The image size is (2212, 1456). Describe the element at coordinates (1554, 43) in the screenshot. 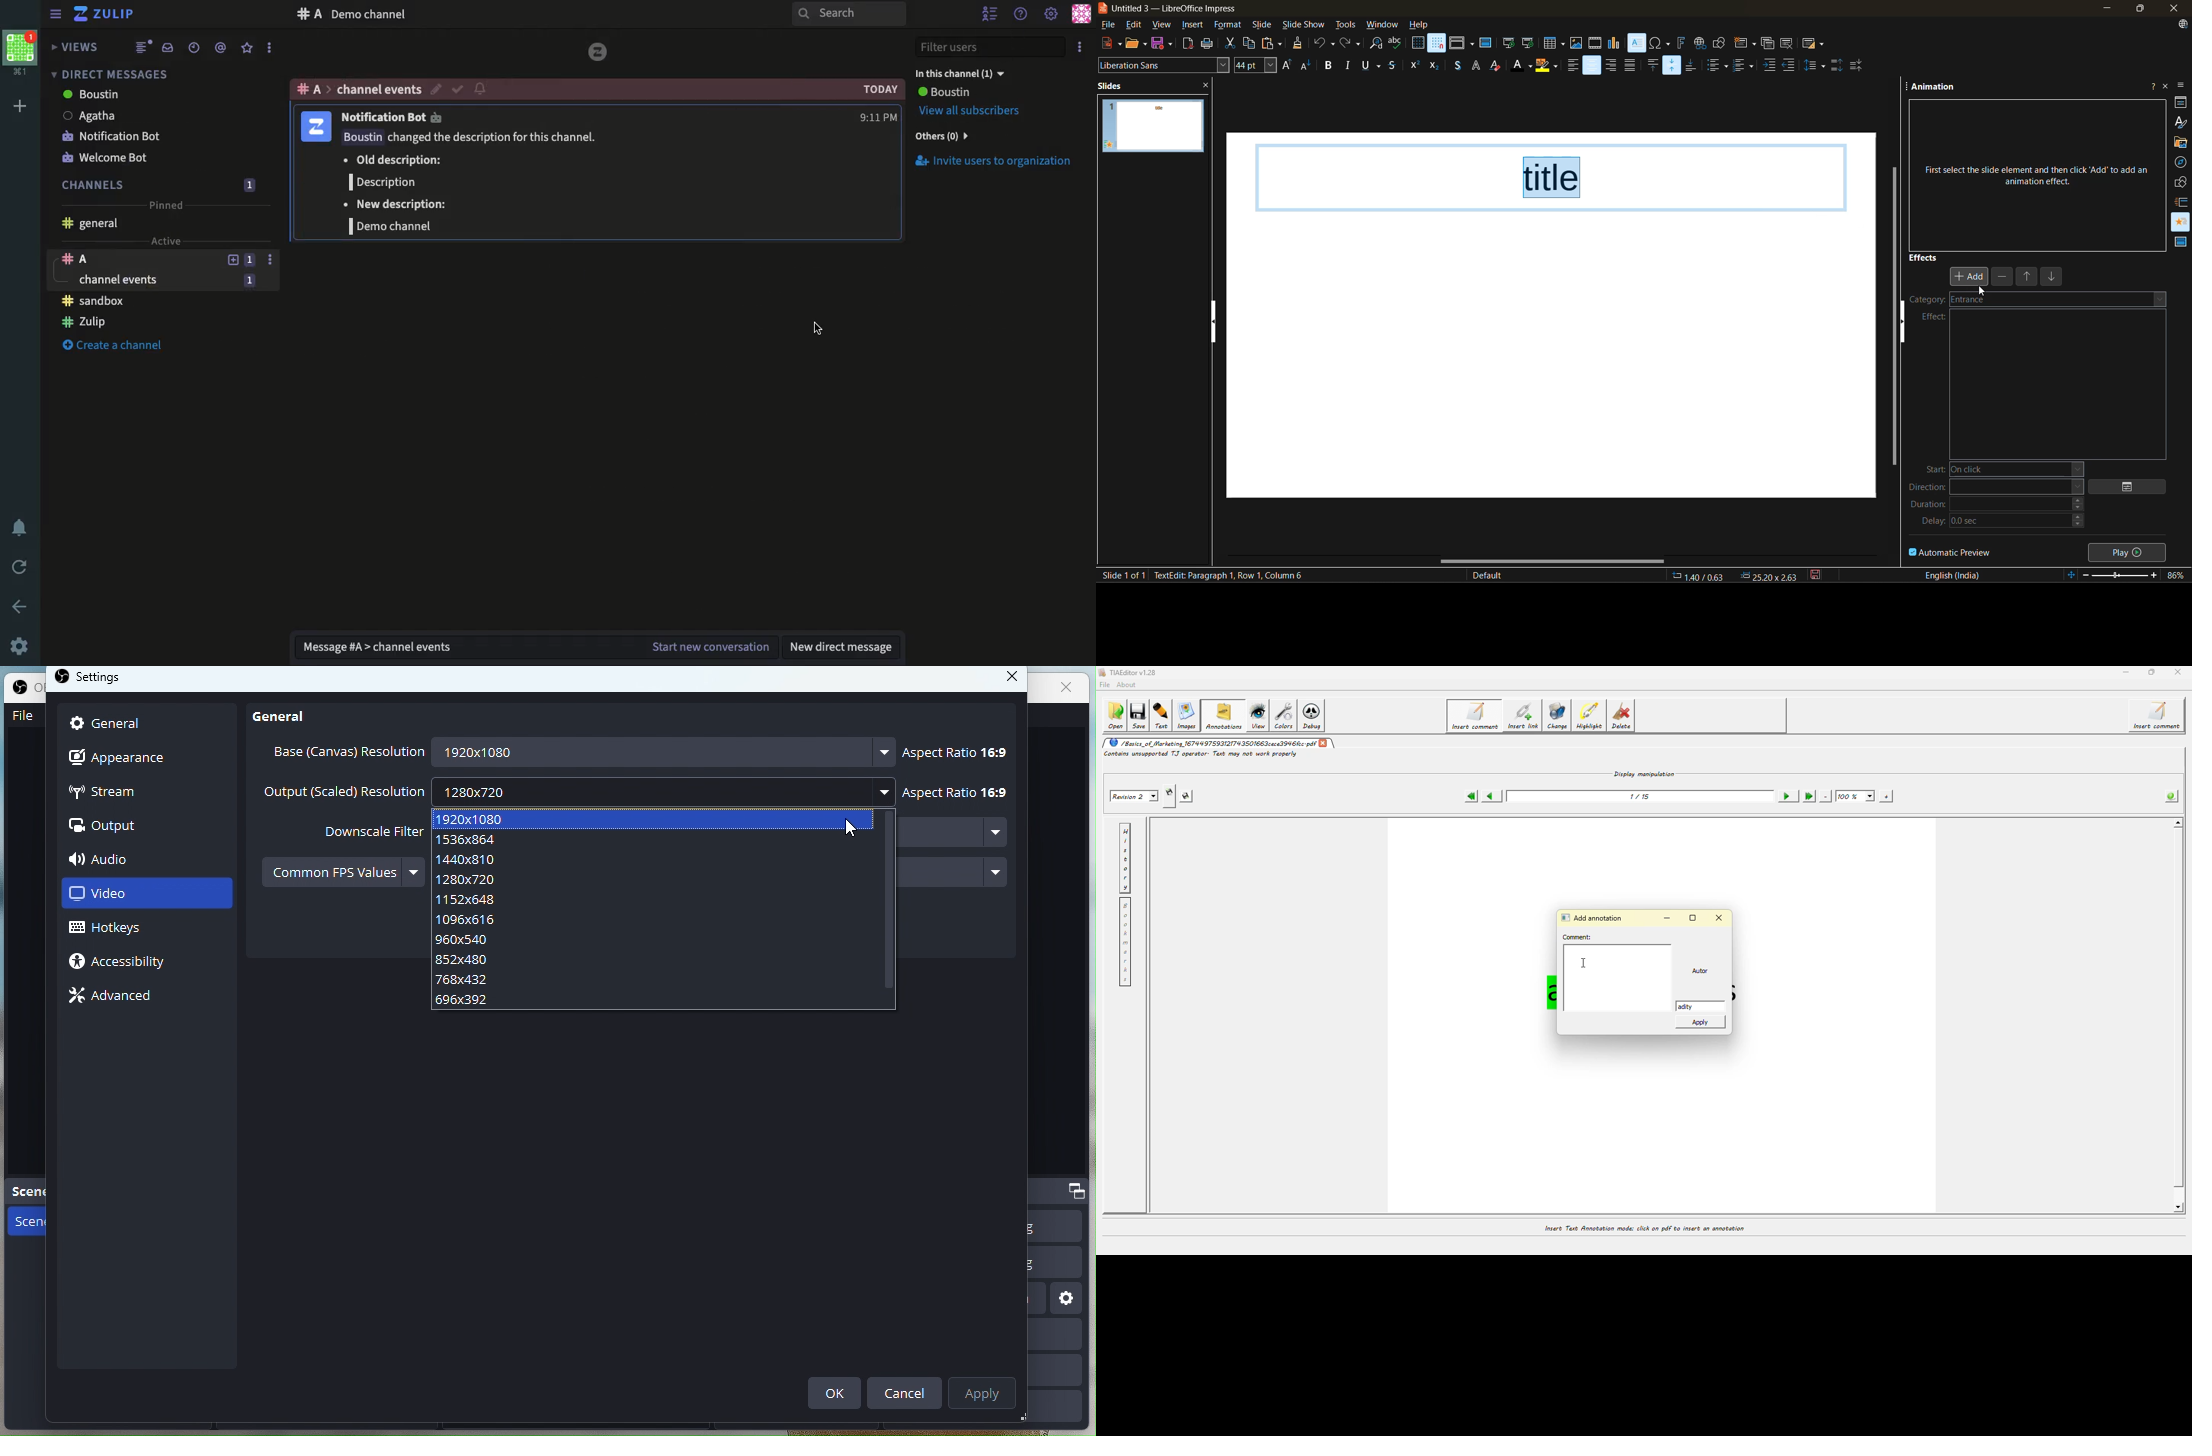

I see `table` at that location.